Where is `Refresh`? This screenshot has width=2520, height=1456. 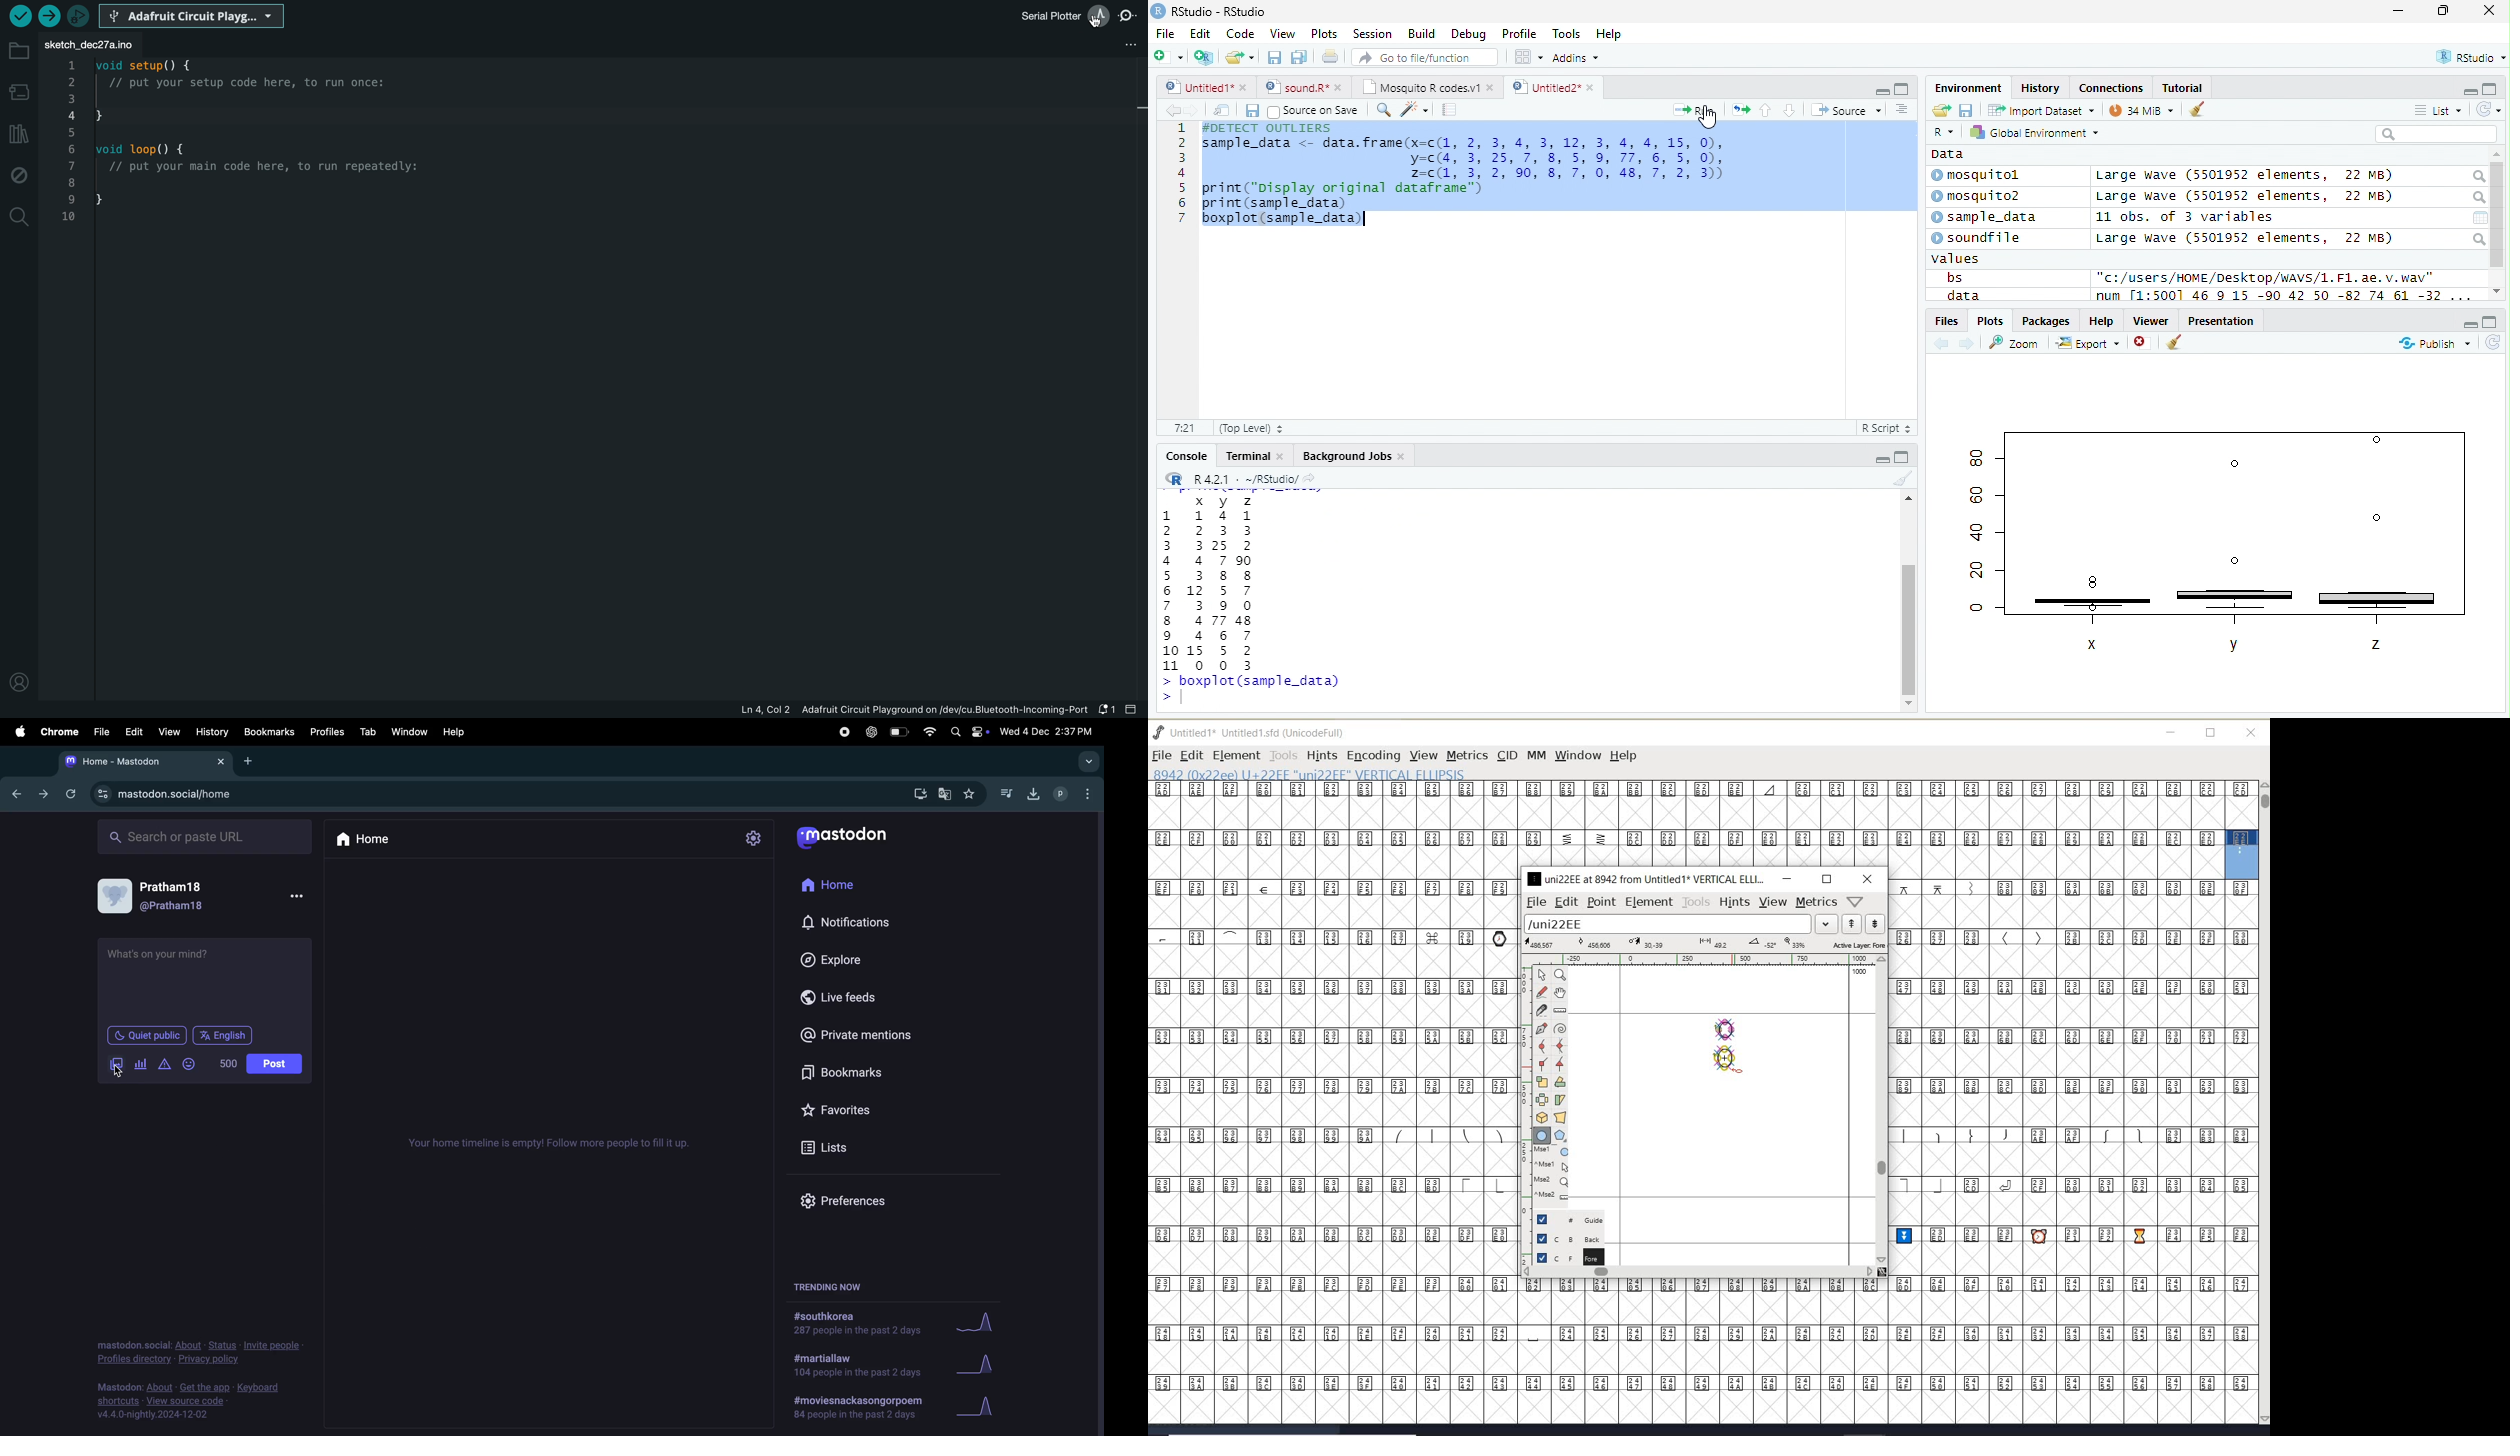 Refresh is located at coordinates (2489, 110).